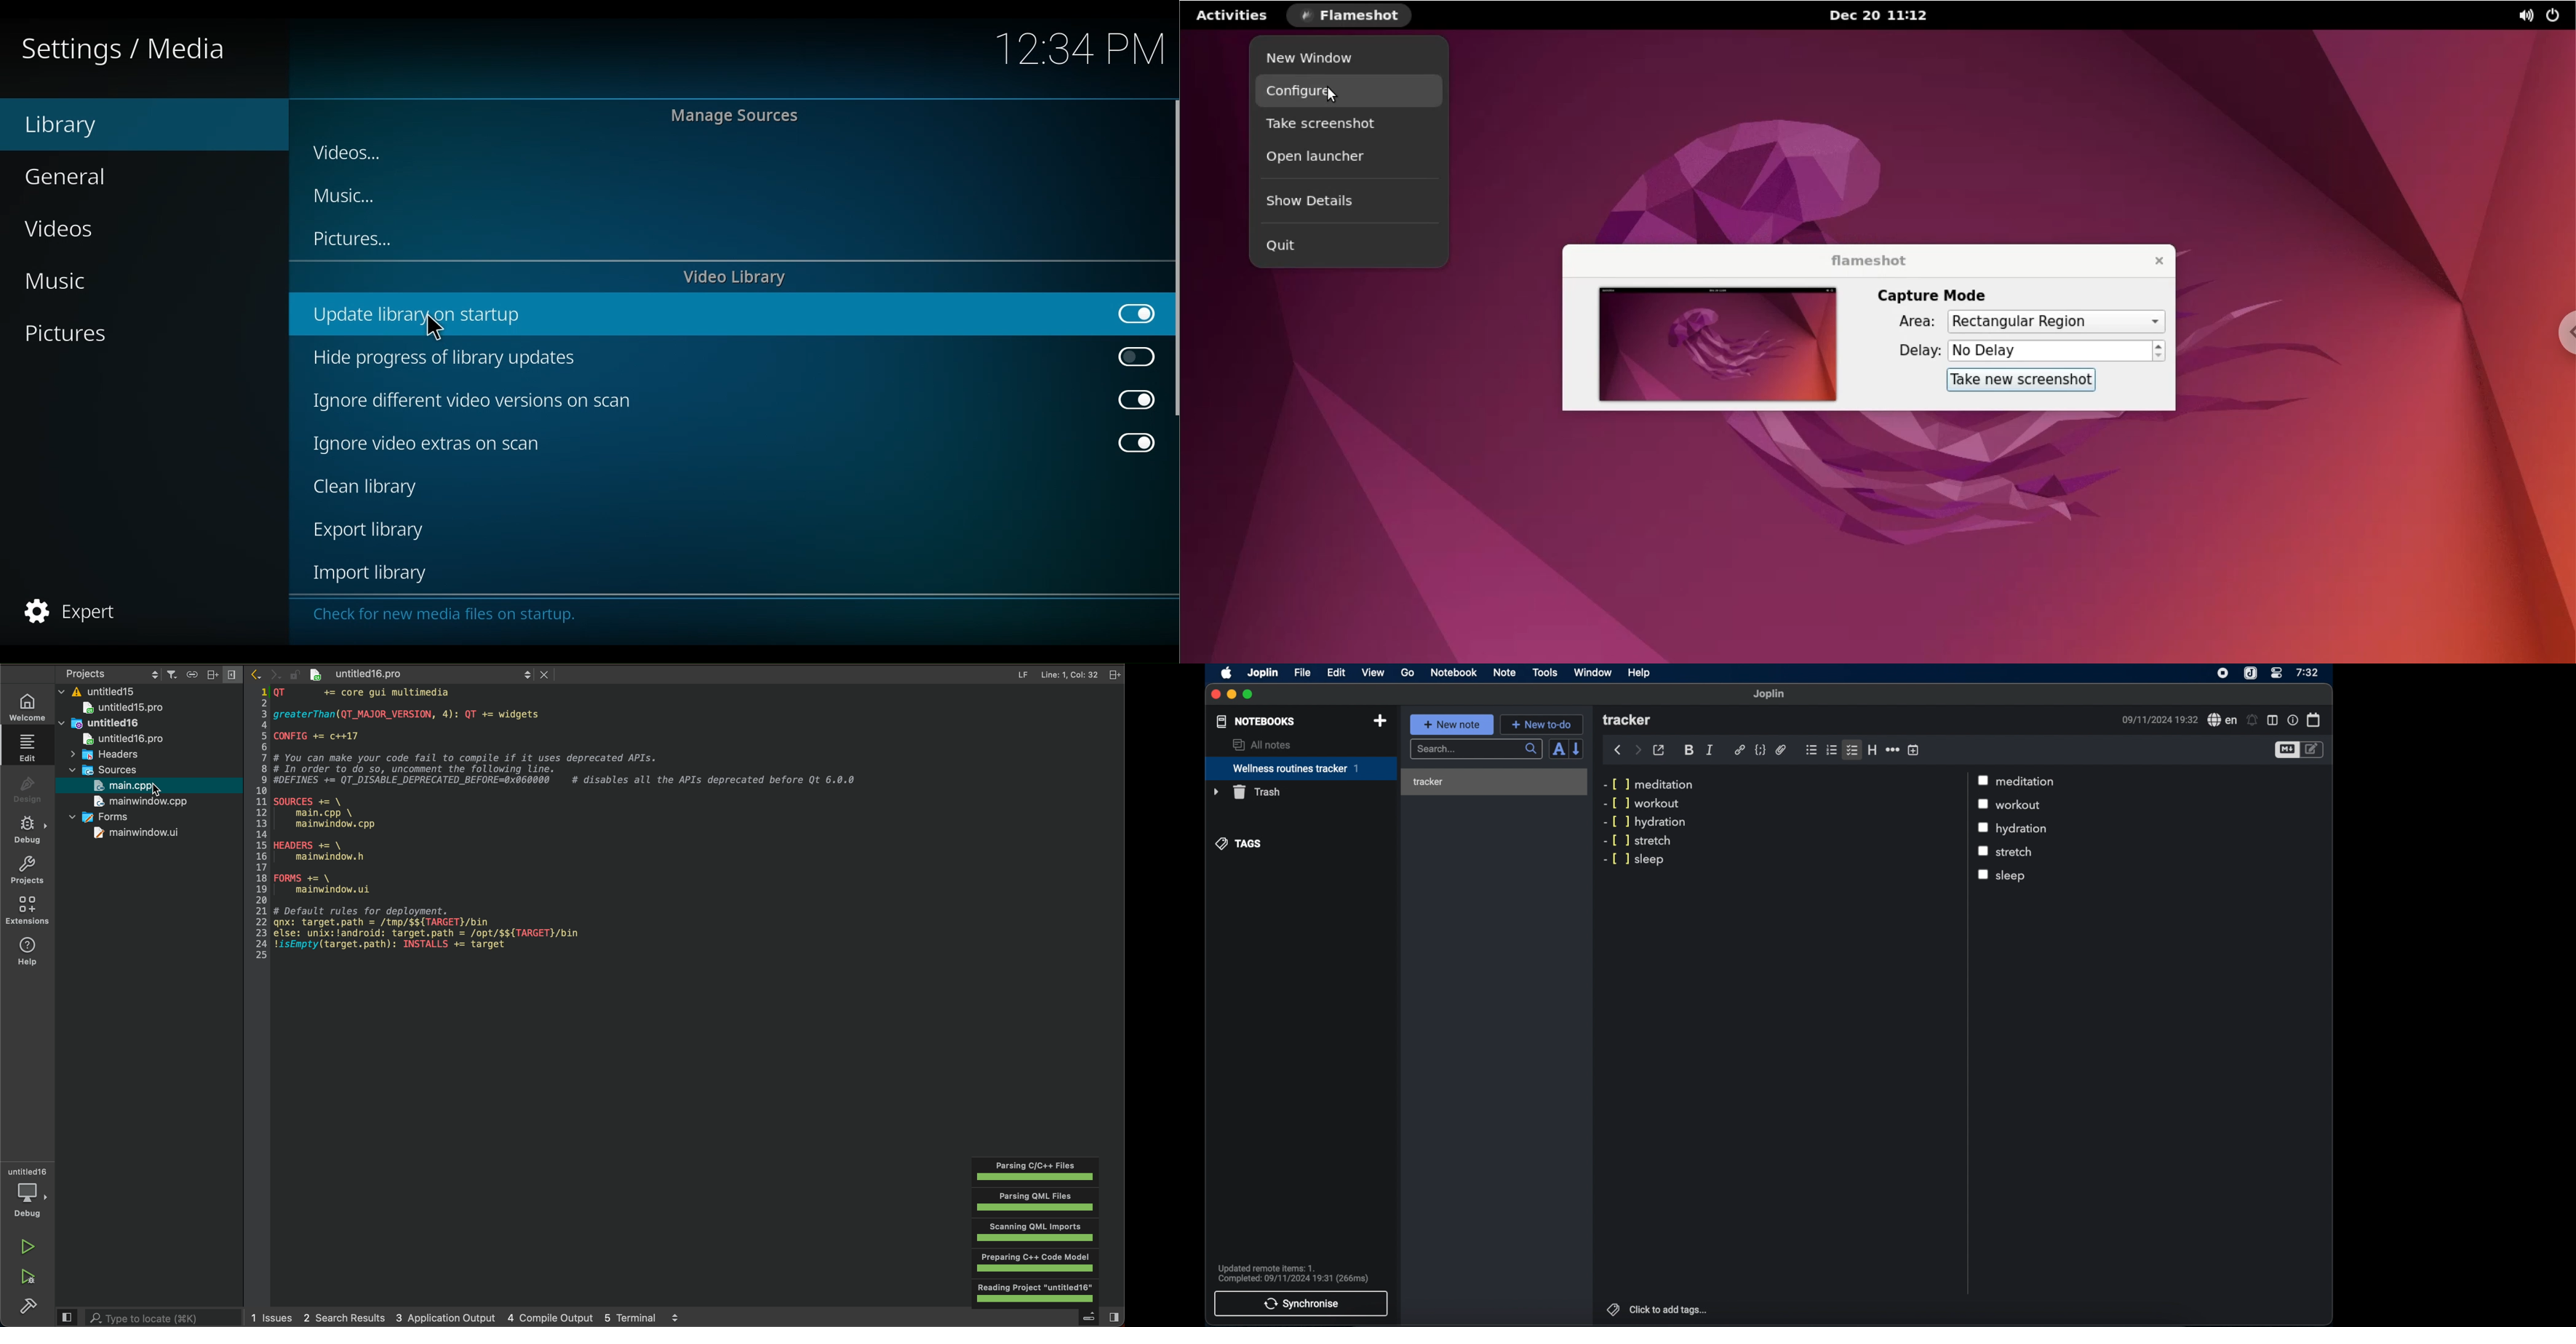 The height and width of the screenshot is (1344, 2576). Describe the element at coordinates (73, 175) in the screenshot. I see `General` at that location.